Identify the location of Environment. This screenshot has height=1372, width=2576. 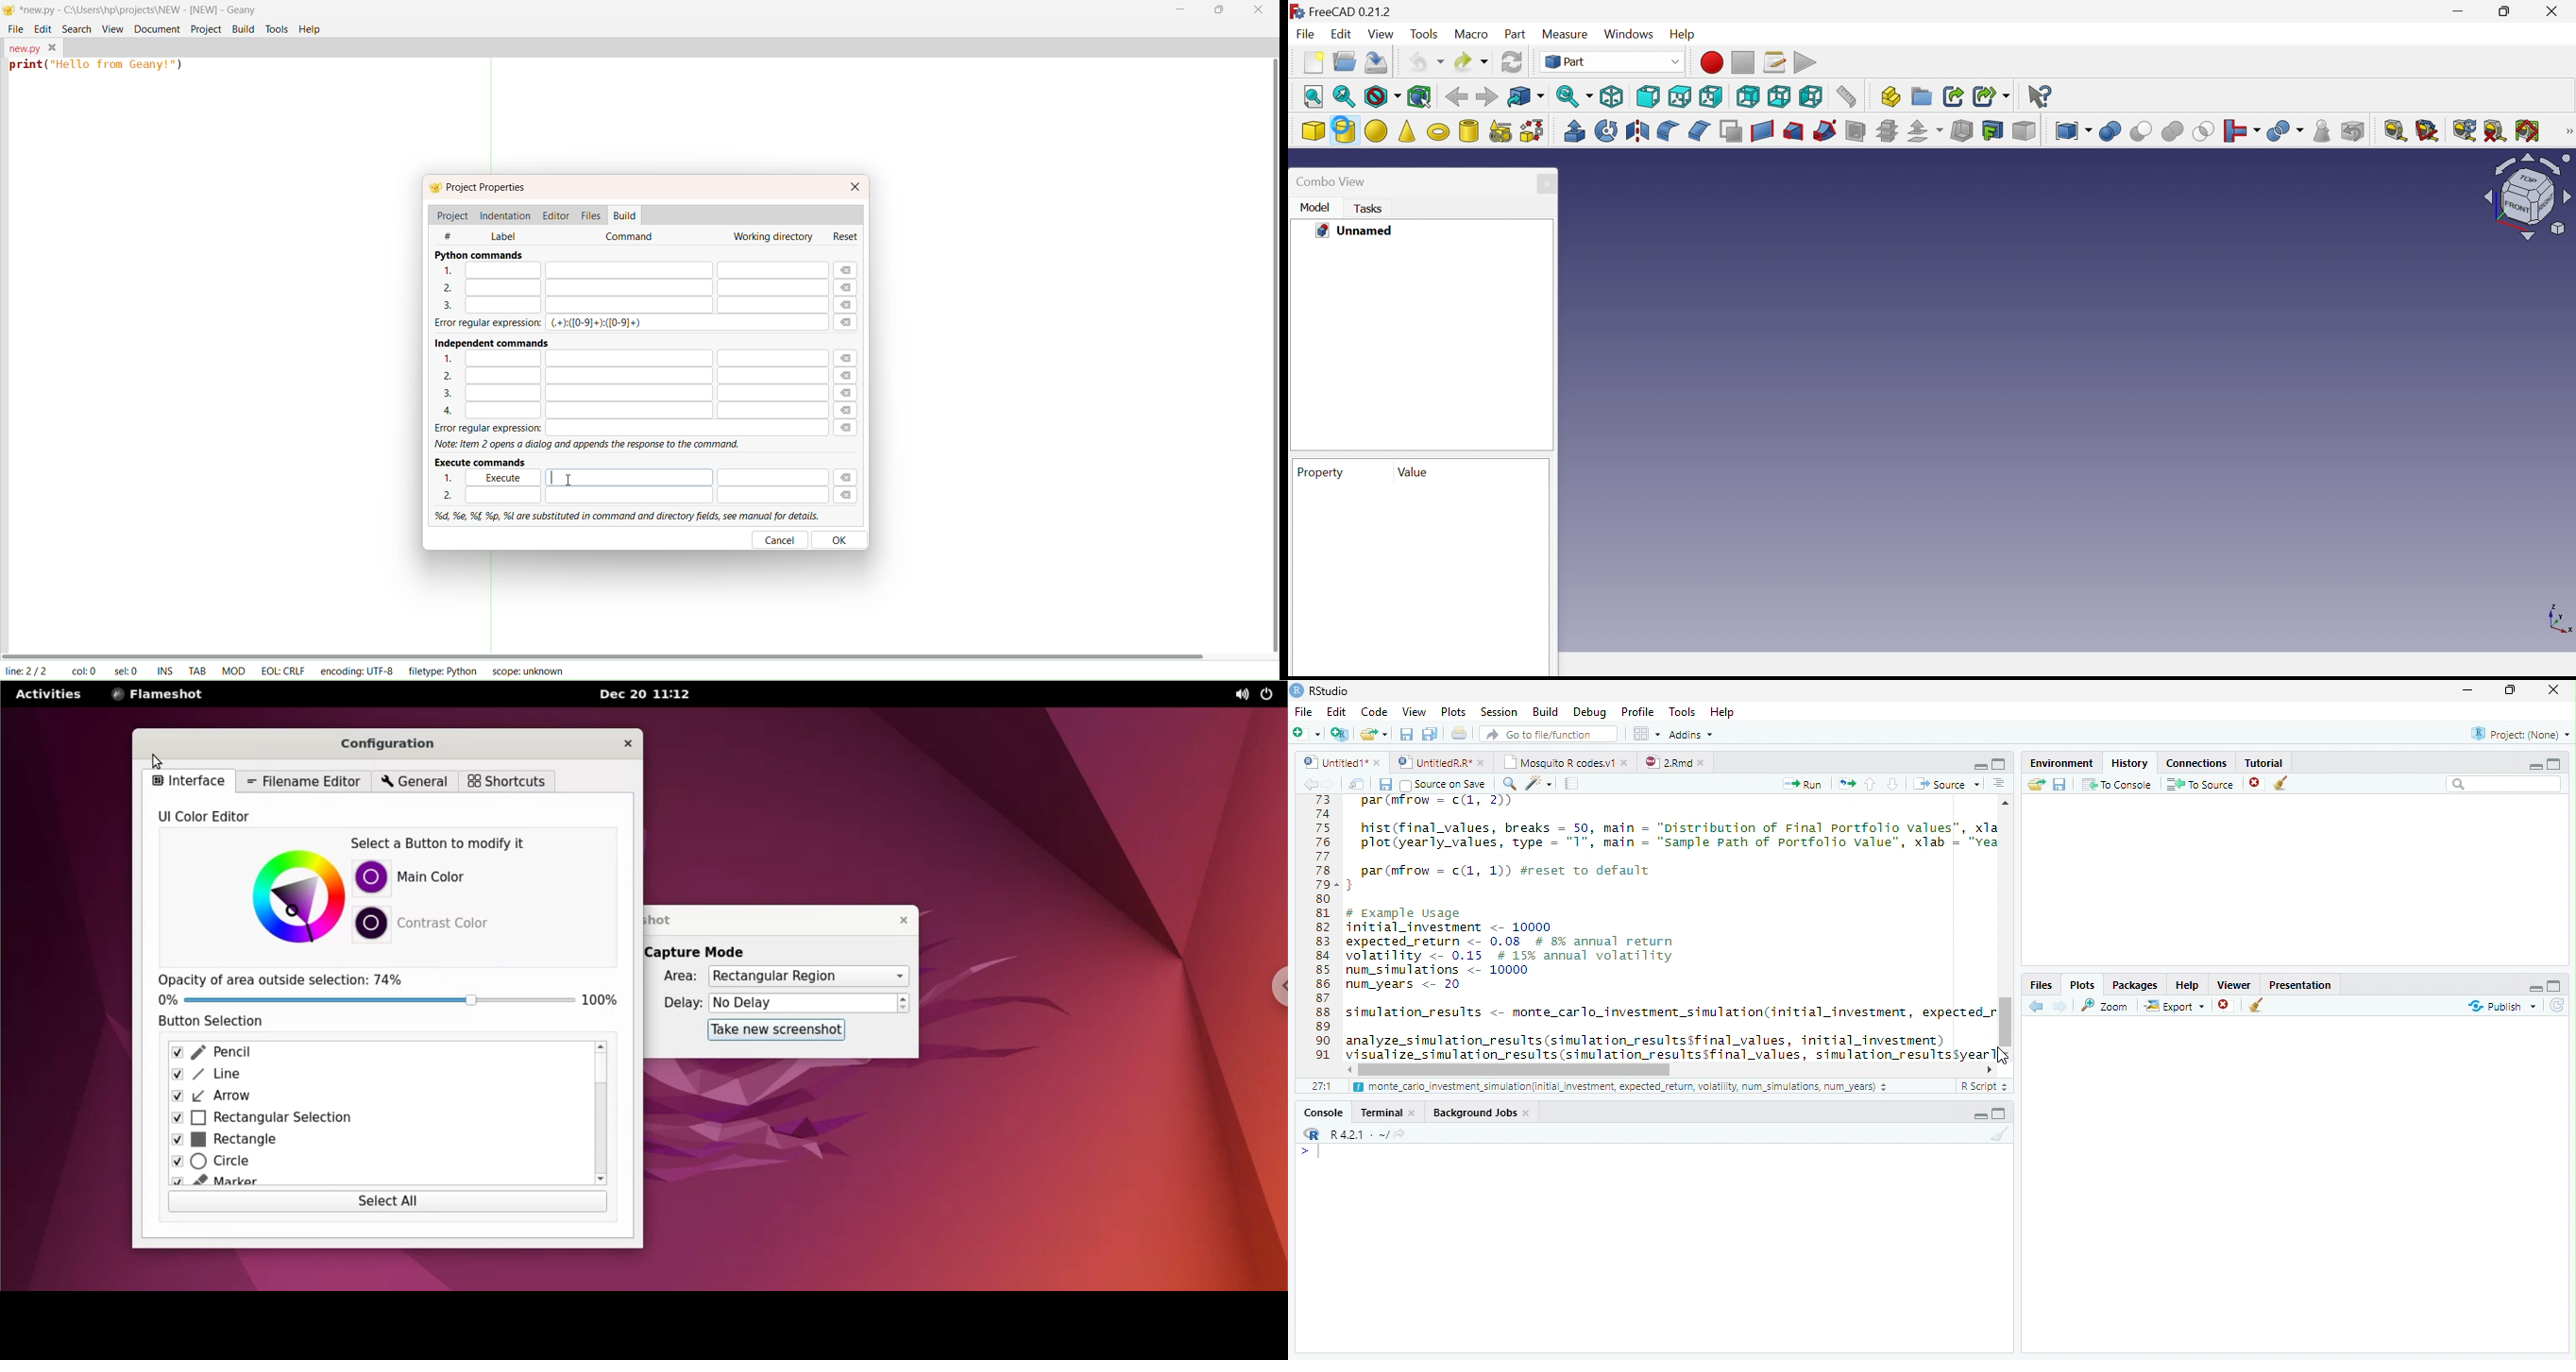
(2061, 760).